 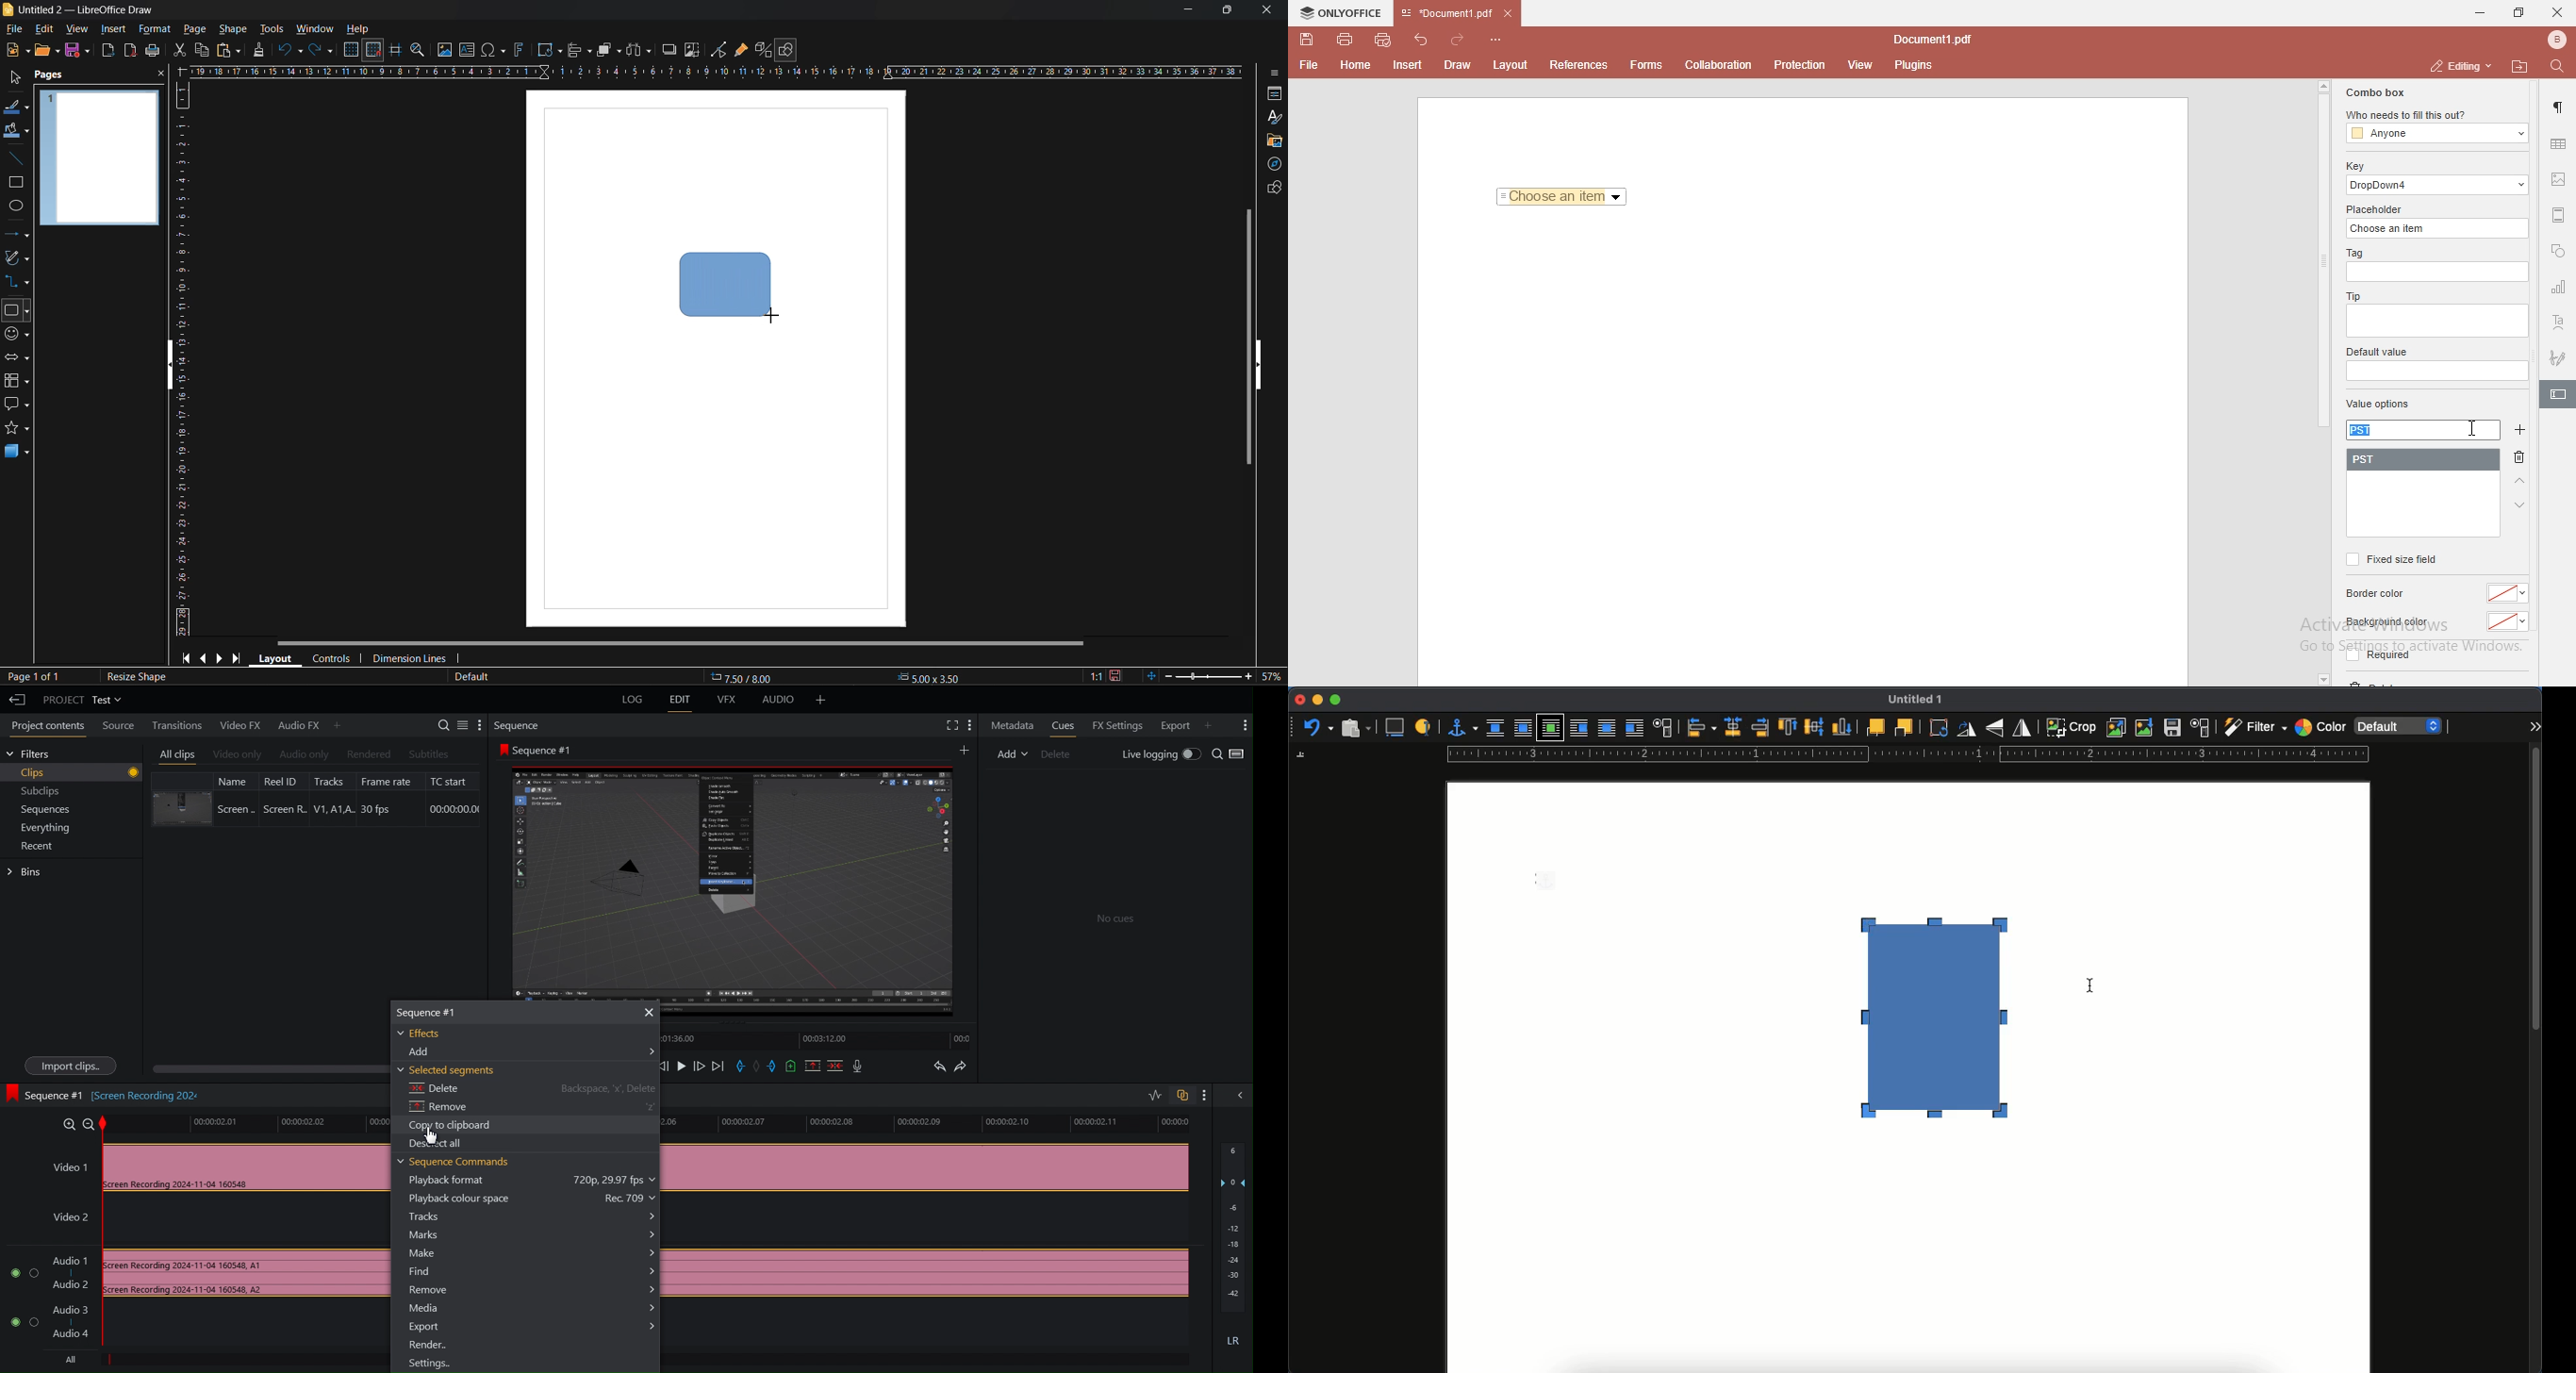 What do you see at coordinates (272, 657) in the screenshot?
I see `layout` at bounding box center [272, 657].